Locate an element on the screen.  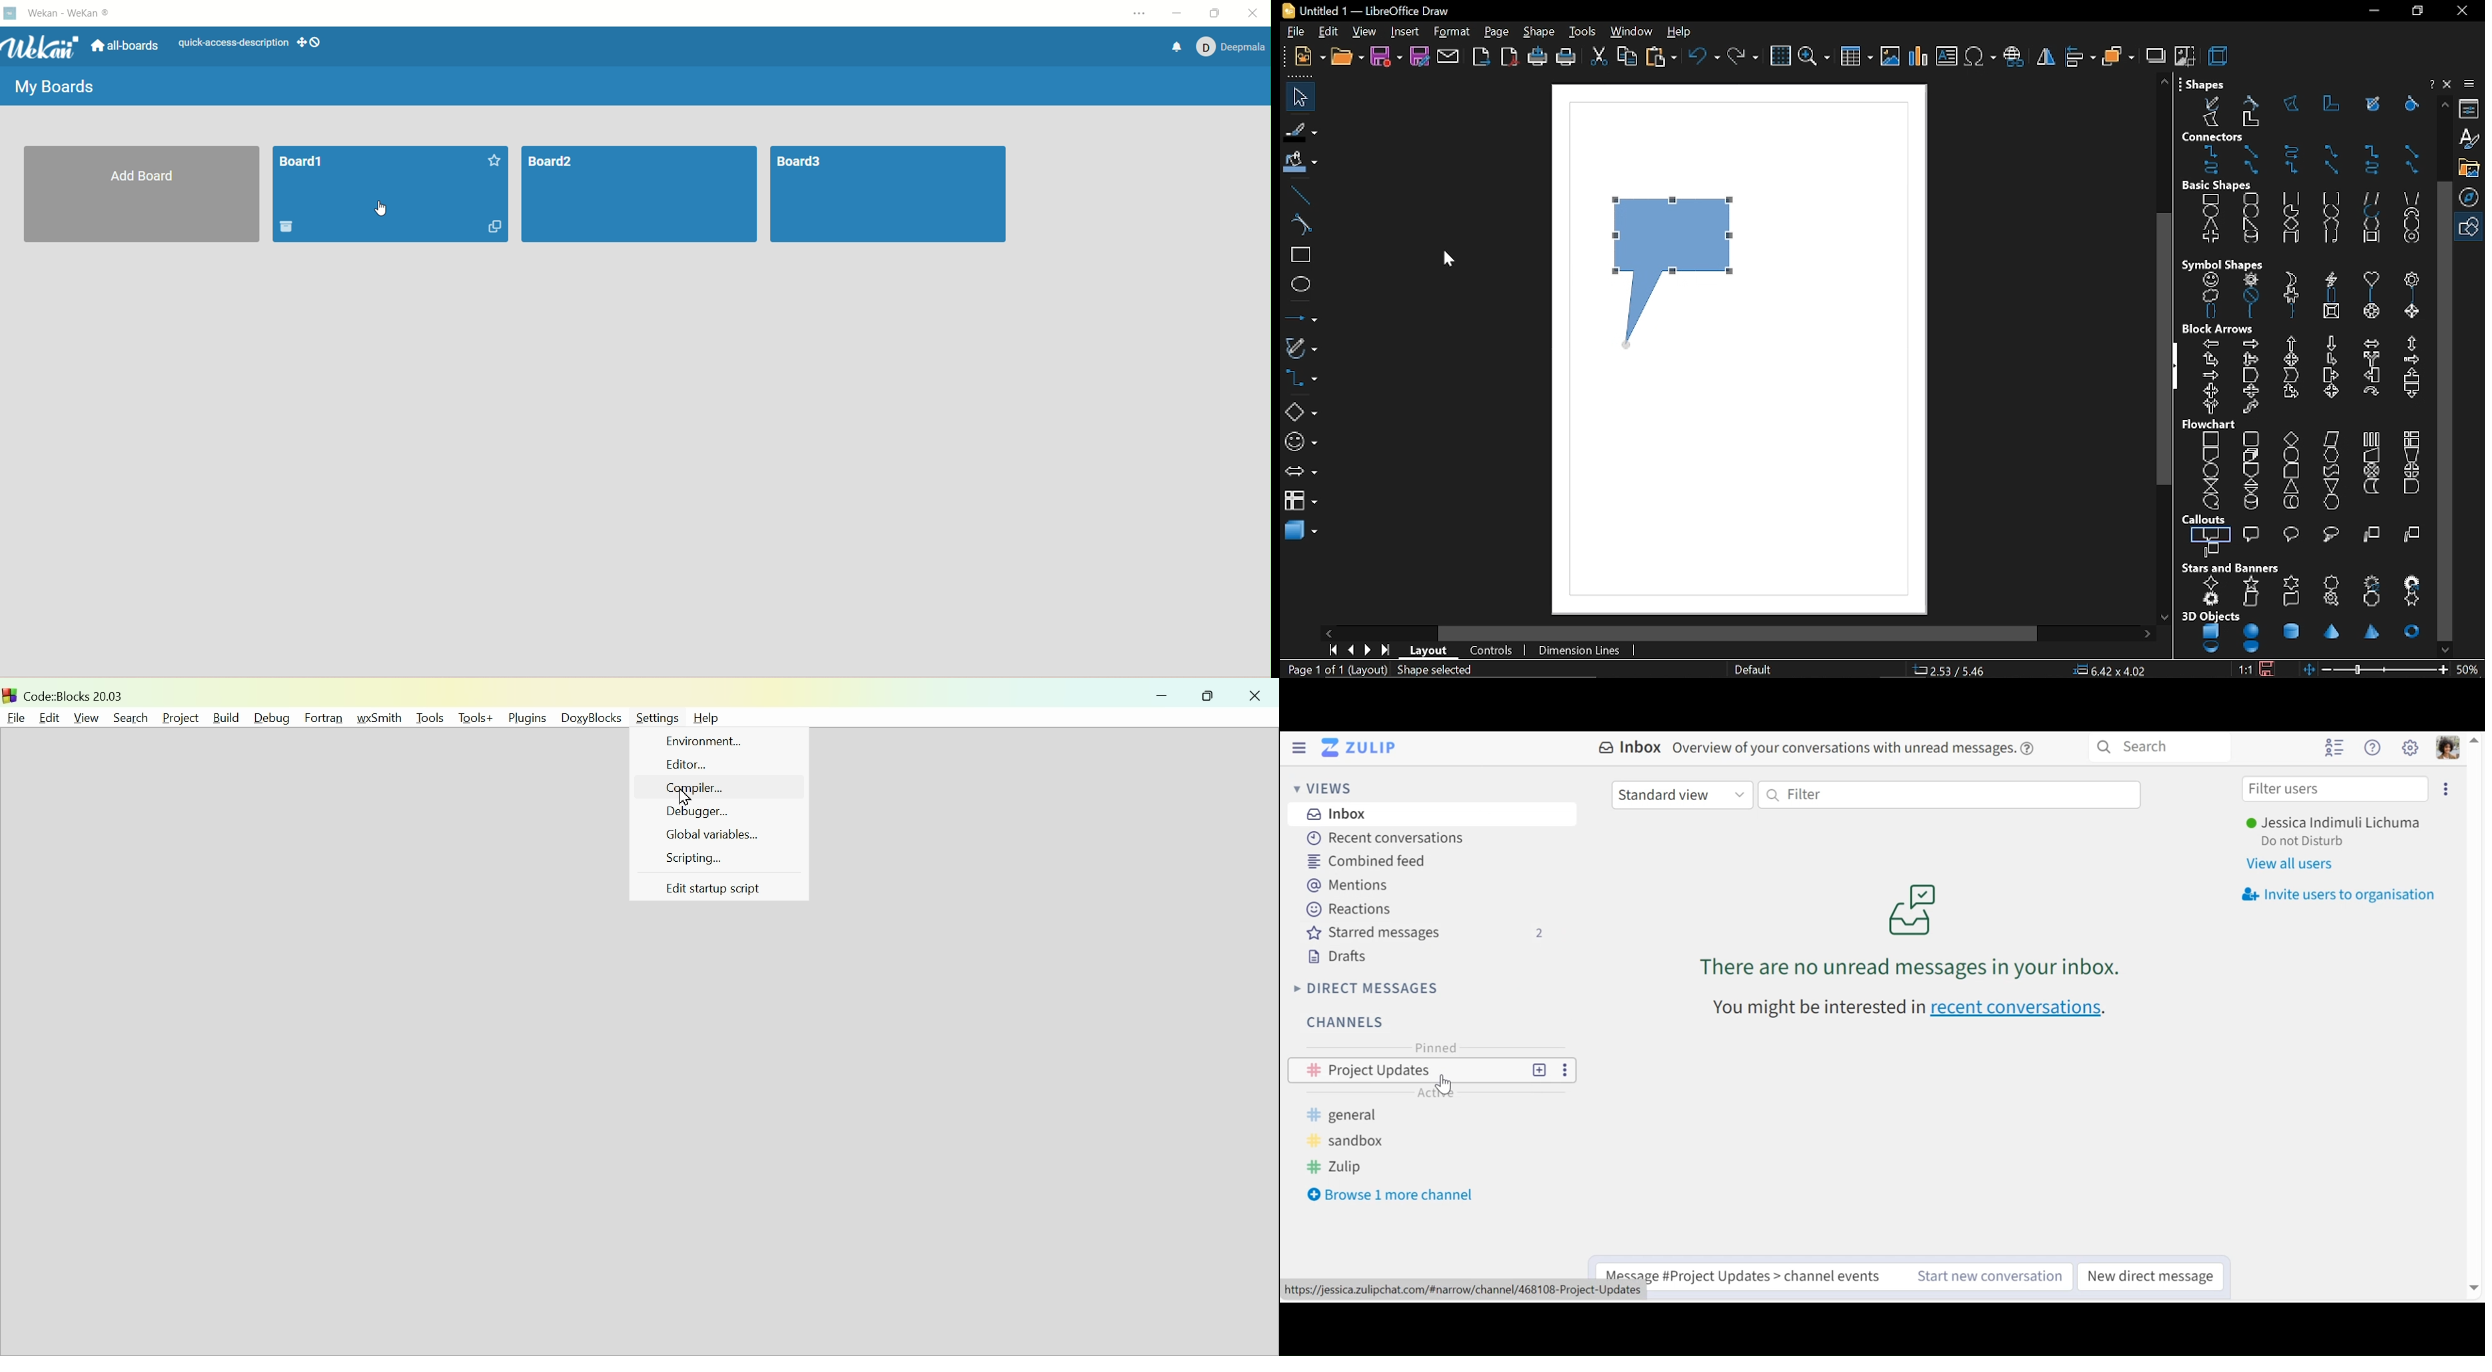
magnetic disc is located at coordinates (2249, 502).